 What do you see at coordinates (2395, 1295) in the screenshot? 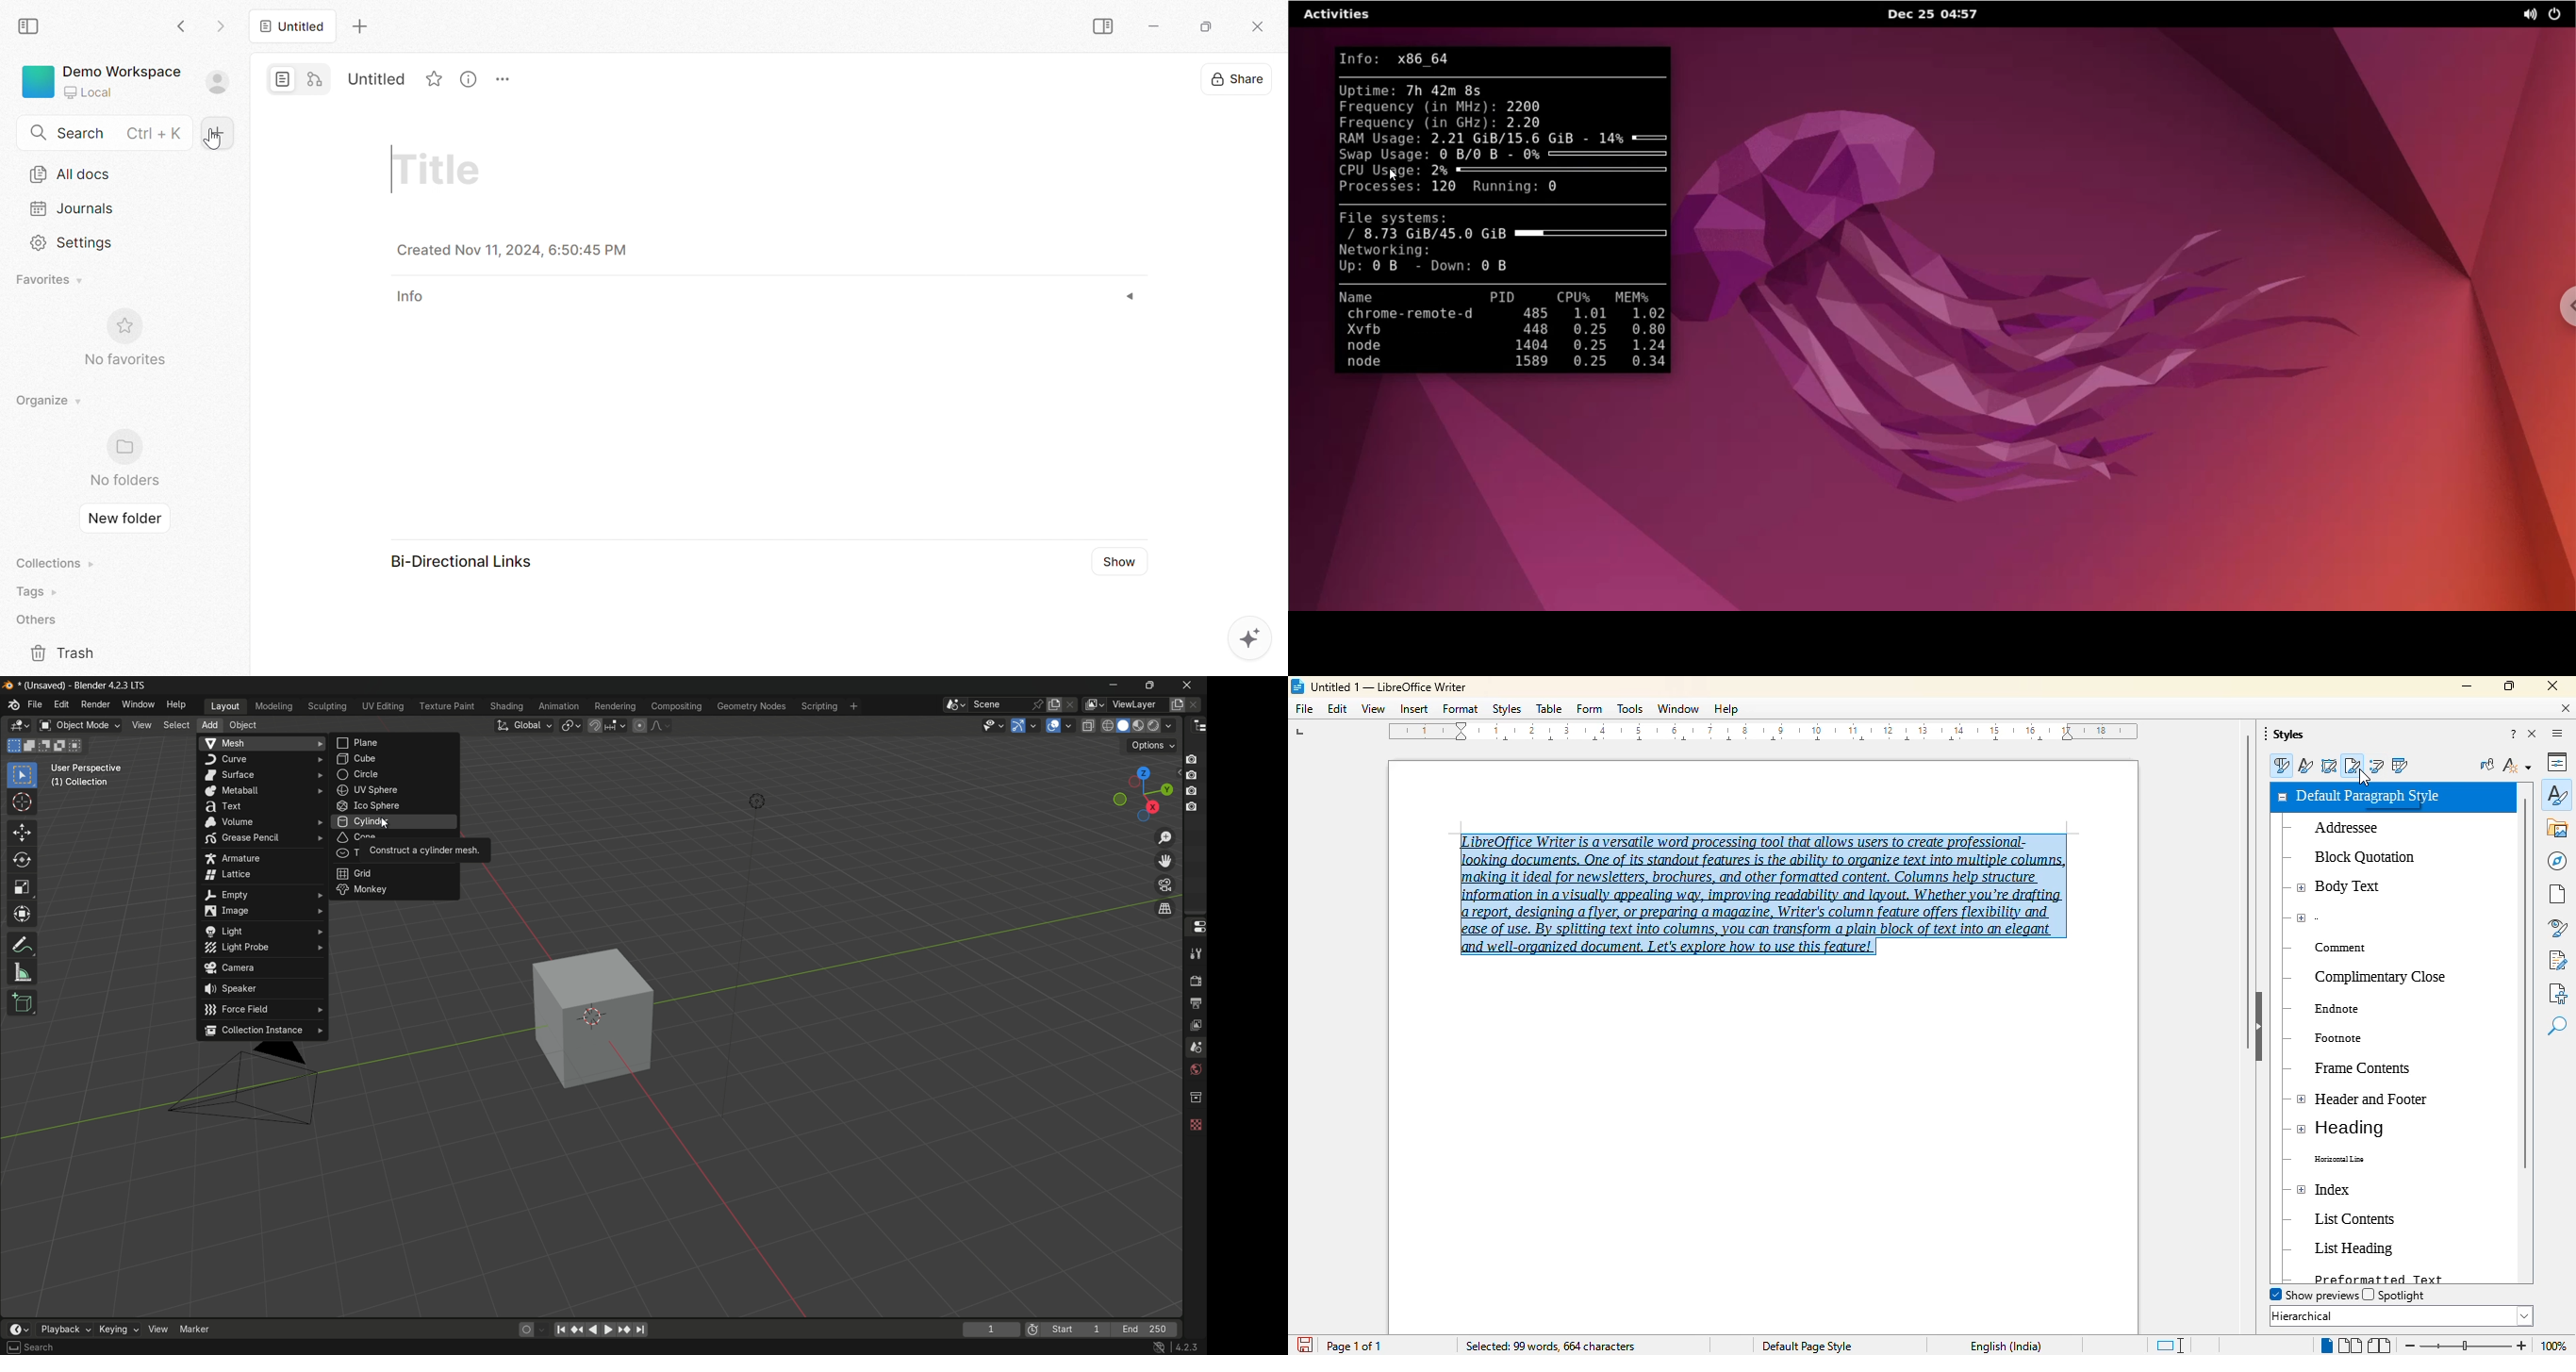
I see `spotlight` at bounding box center [2395, 1295].